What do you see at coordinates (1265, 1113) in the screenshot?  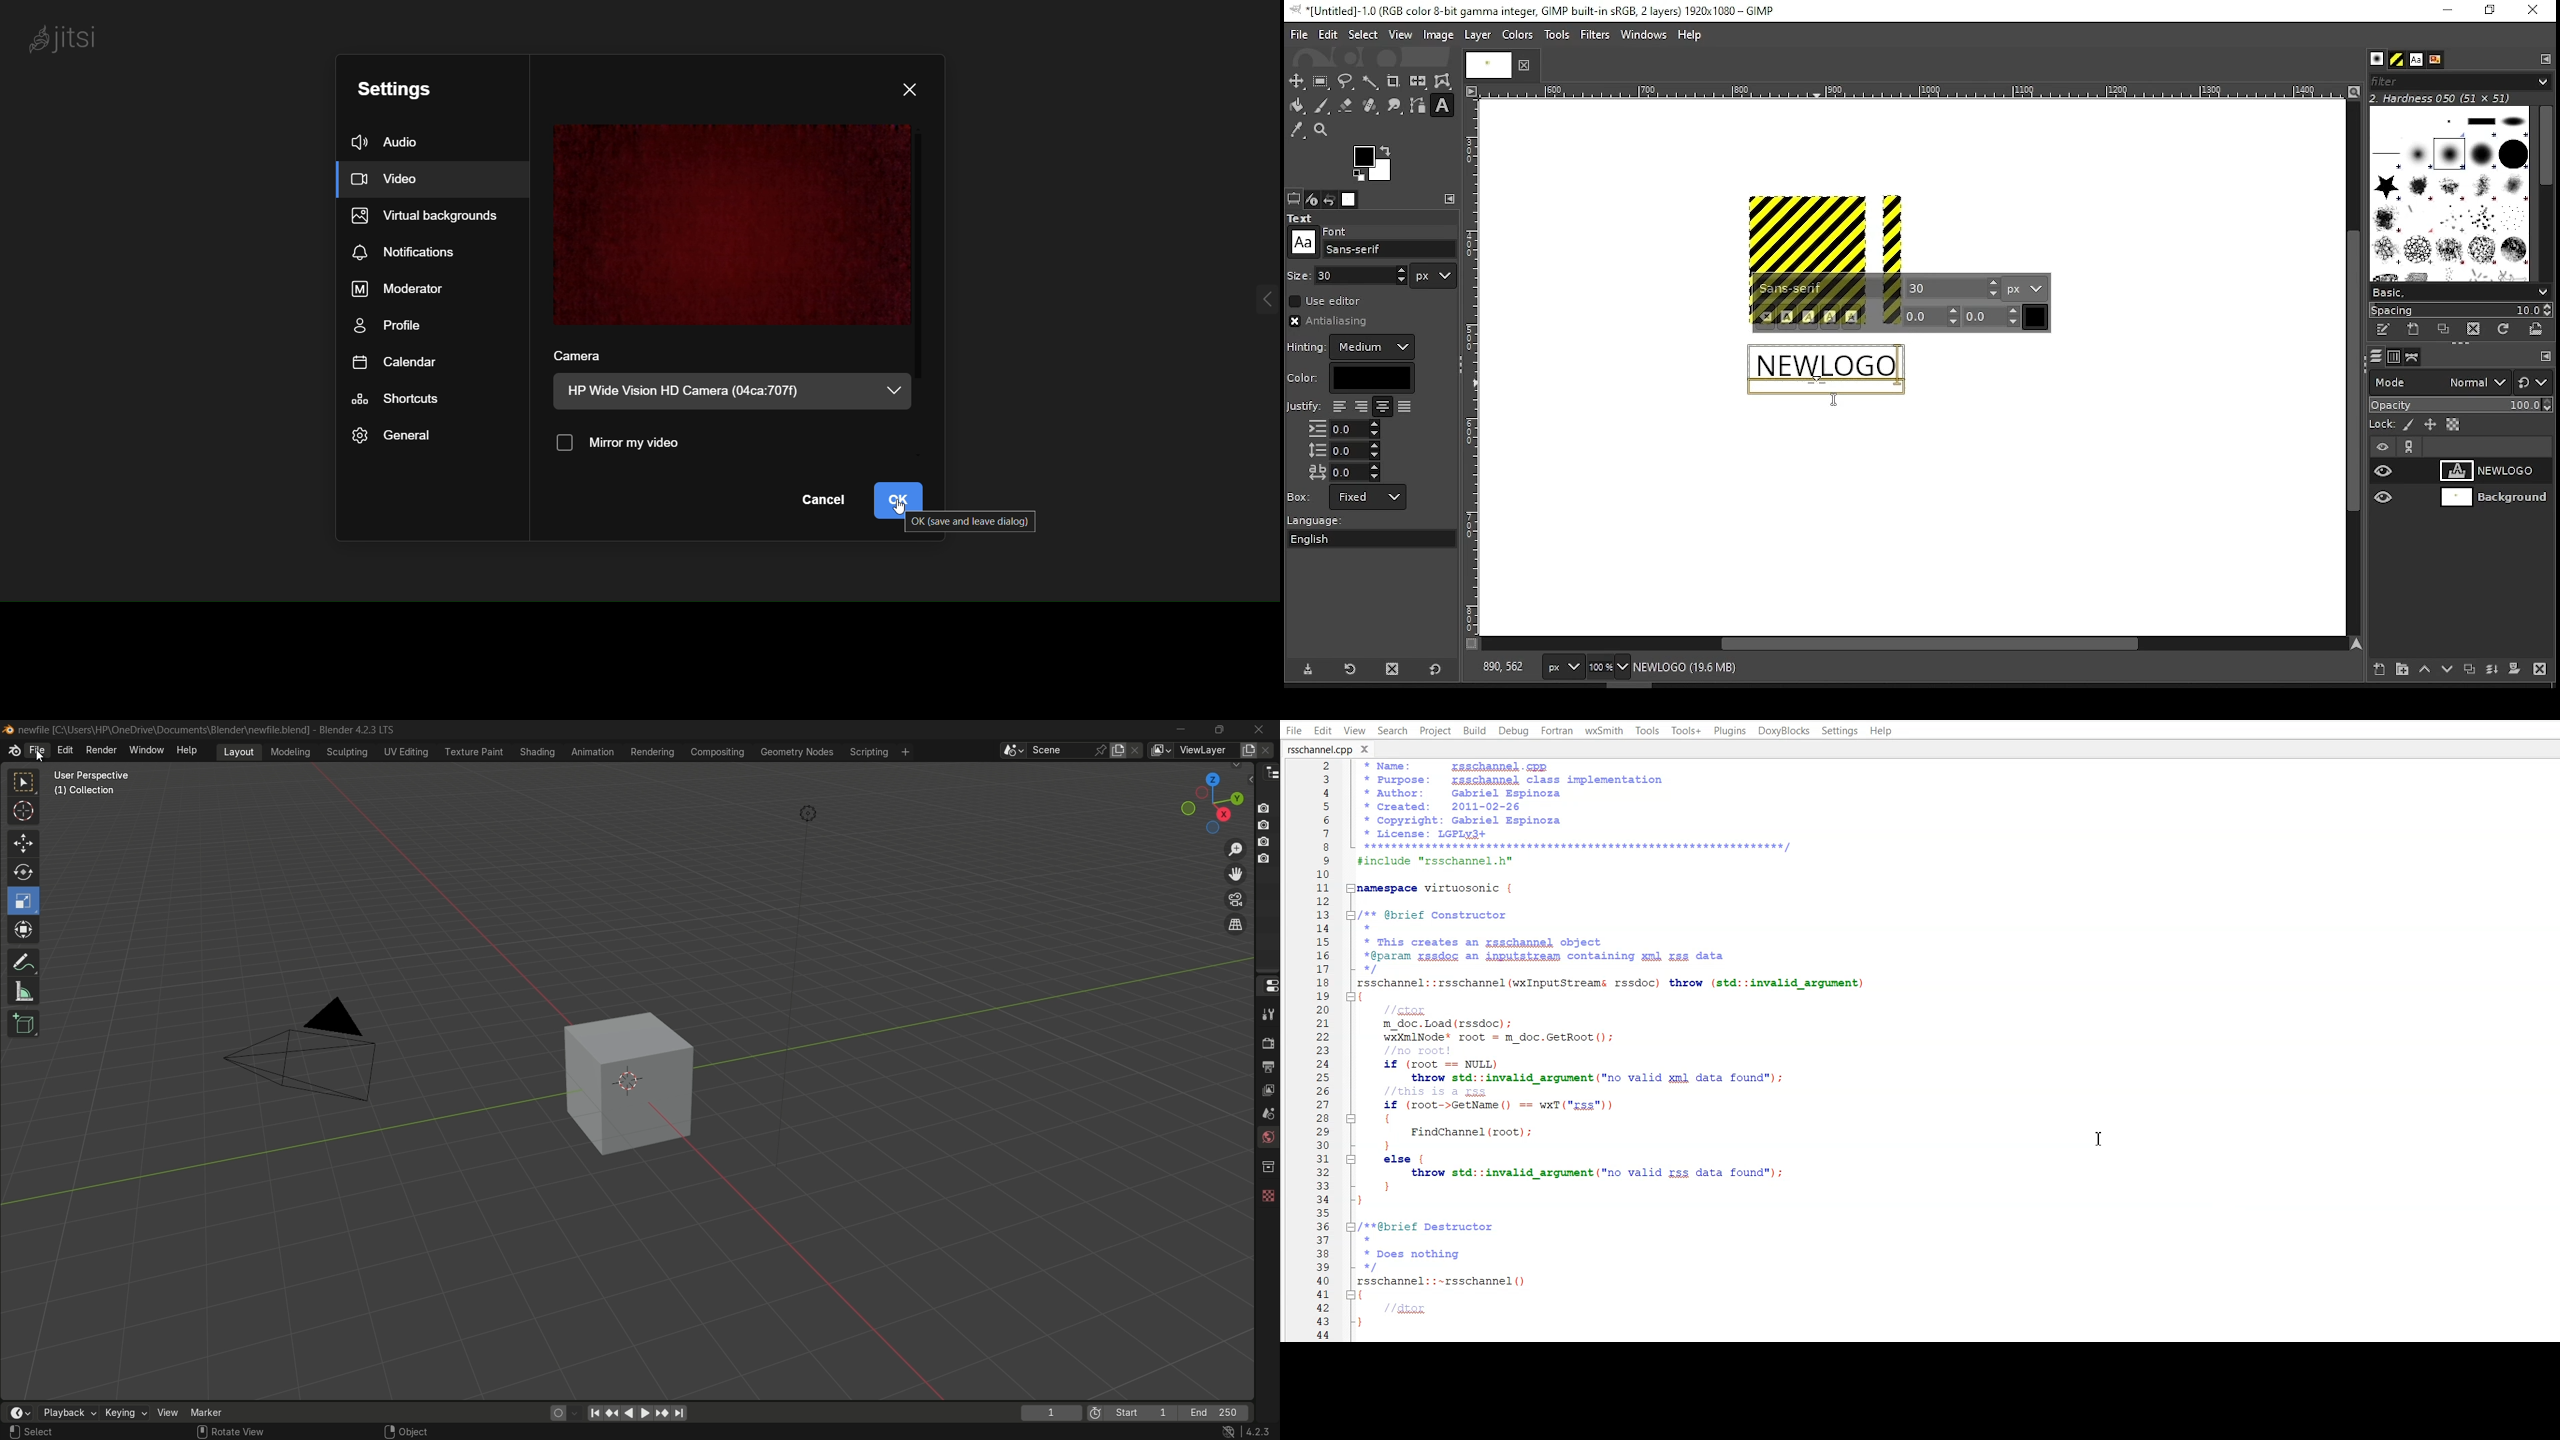 I see `scene` at bounding box center [1265, 1113].